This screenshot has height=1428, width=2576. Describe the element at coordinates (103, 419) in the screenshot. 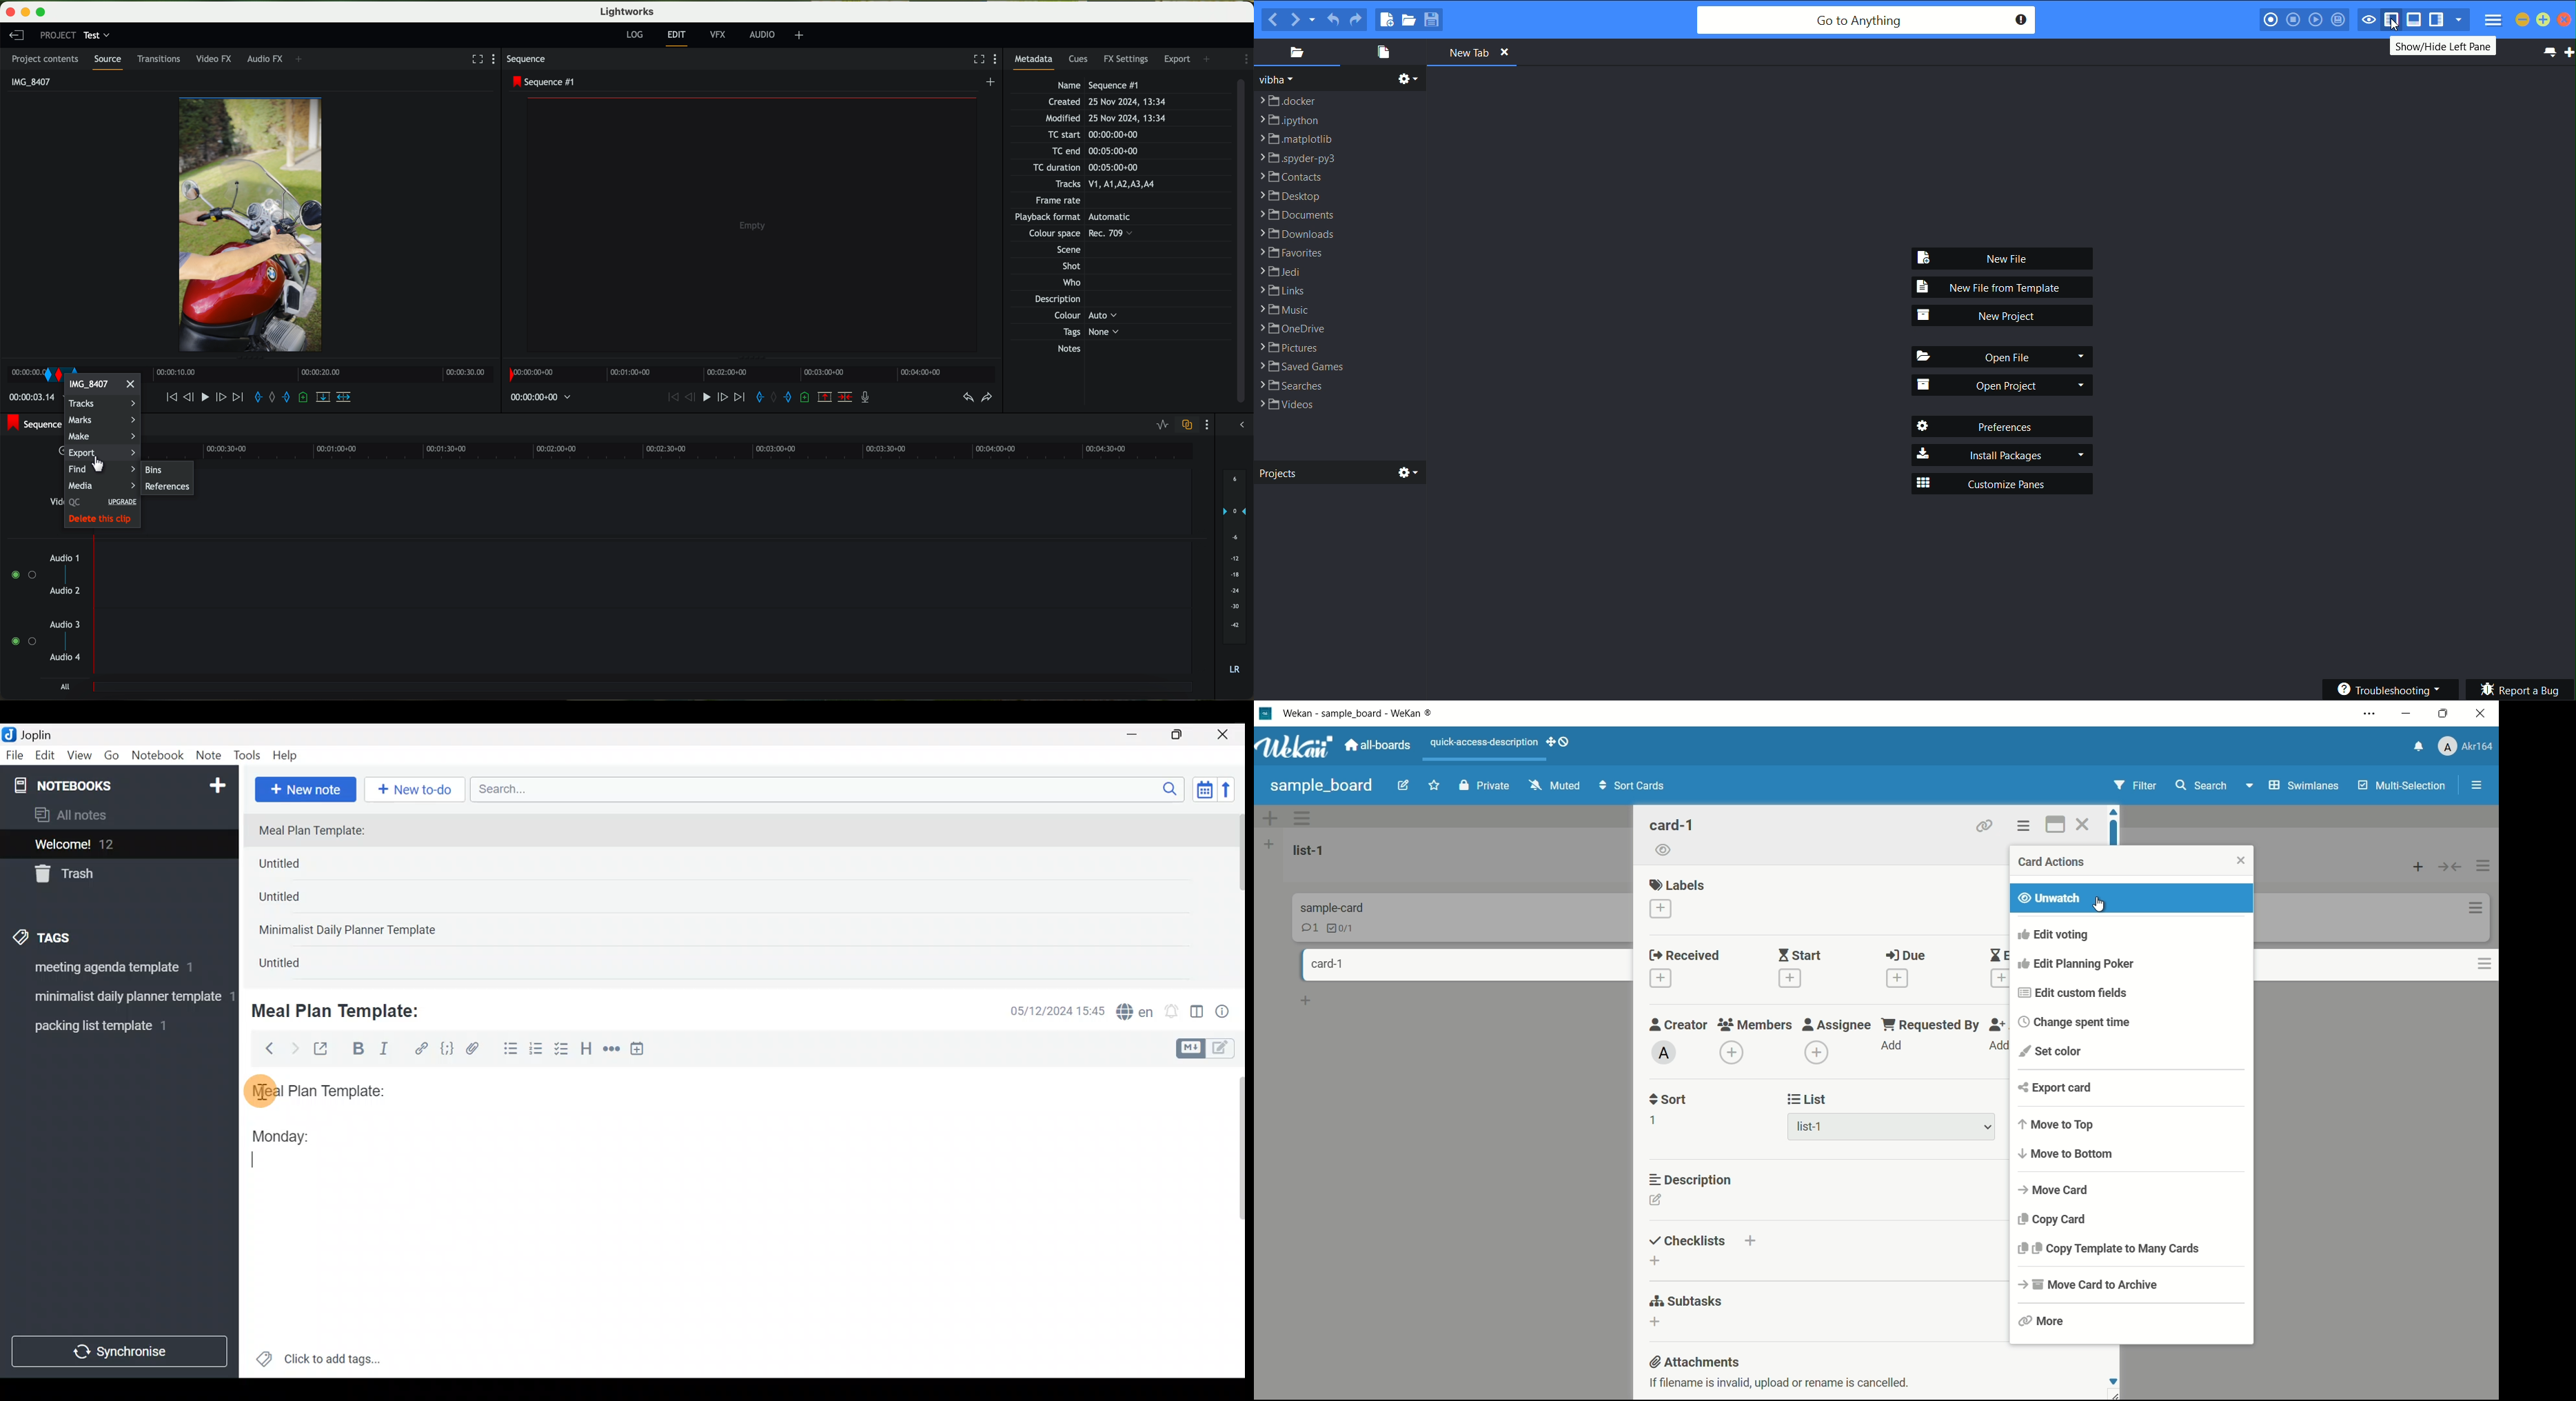

I see `marks` at that location.